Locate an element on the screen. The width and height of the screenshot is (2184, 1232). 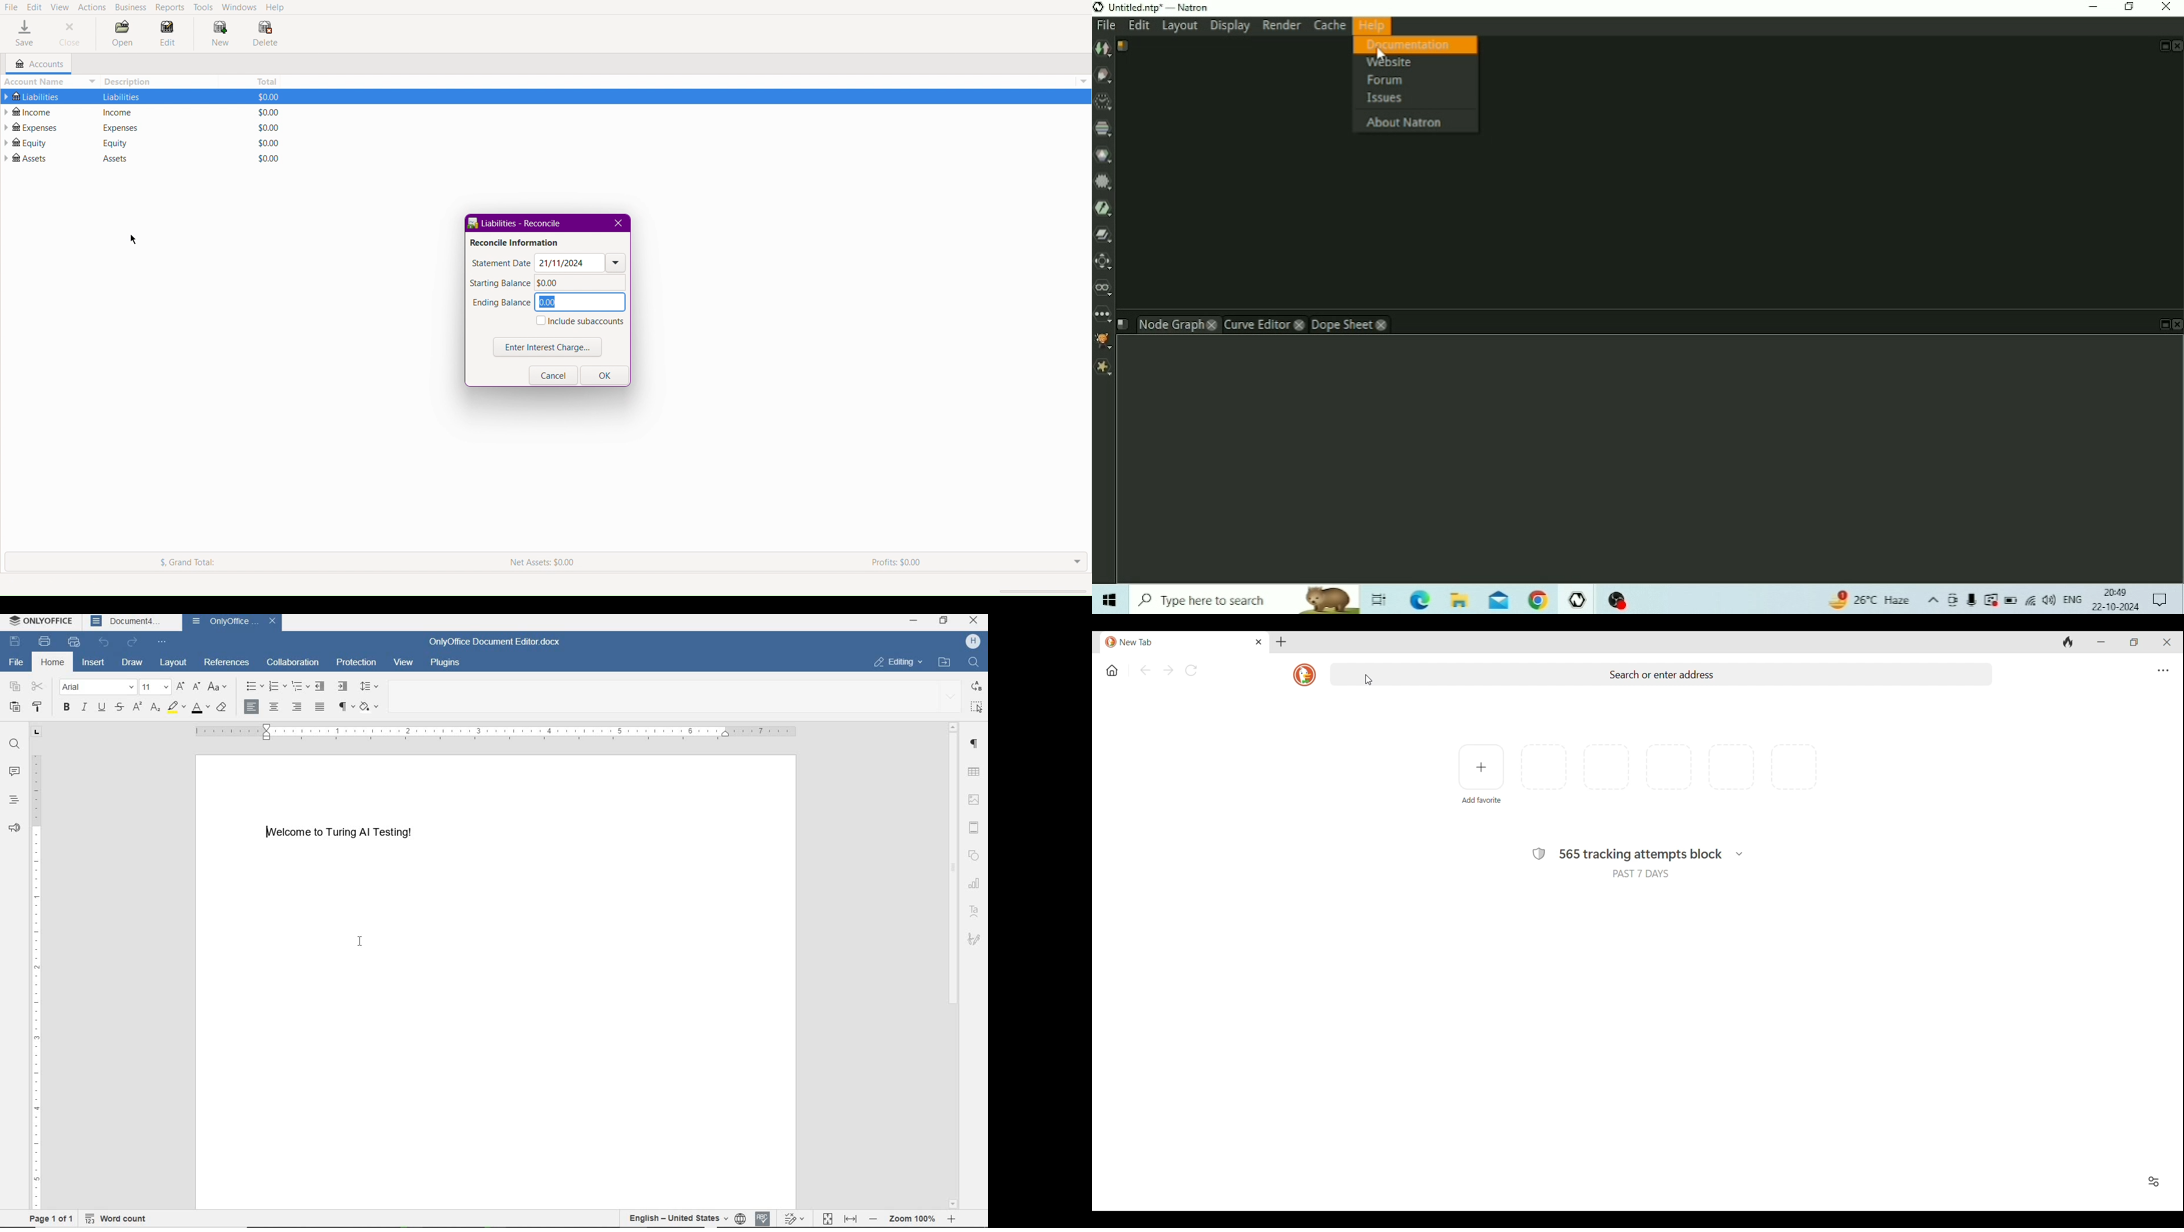
 Welcome to Turing AI Testing!(an existing document opened) is located at coordinates (485, 979).